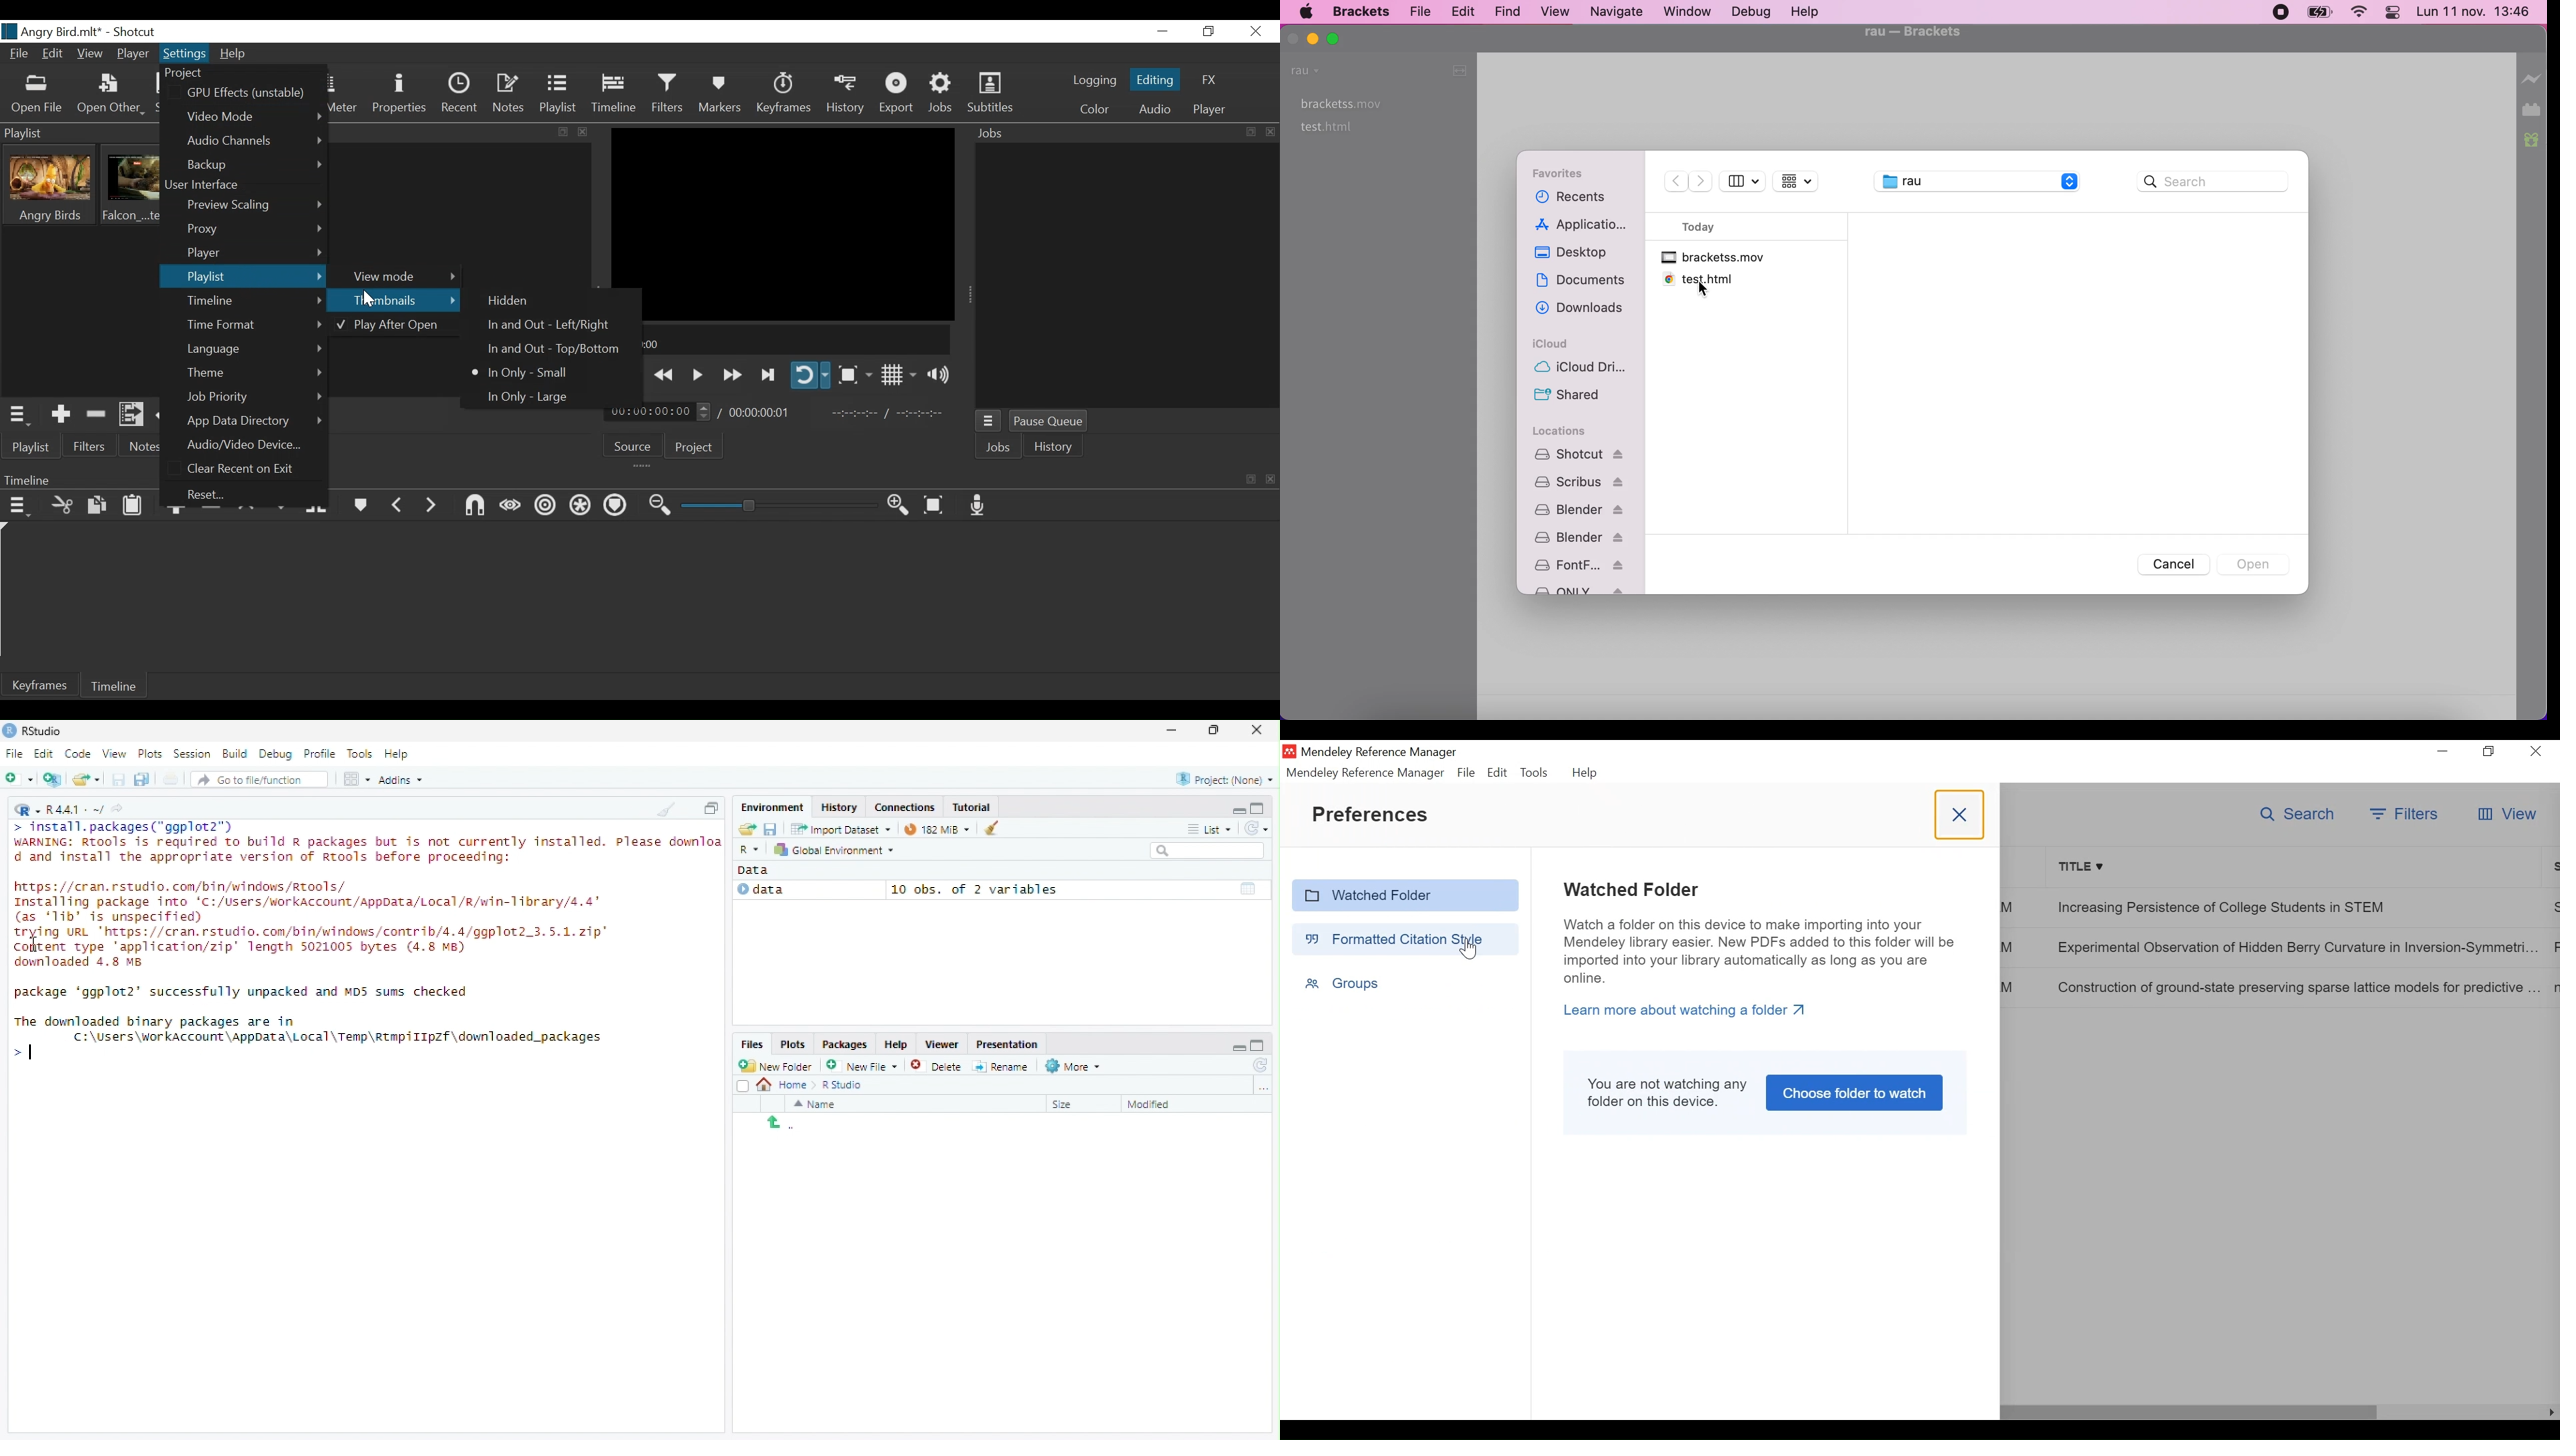 The image size is (2576, 1456). What do you see at coordinates (1497, 772) in the screenshot?
I see `Edit` at bounding box center [1497, 772].